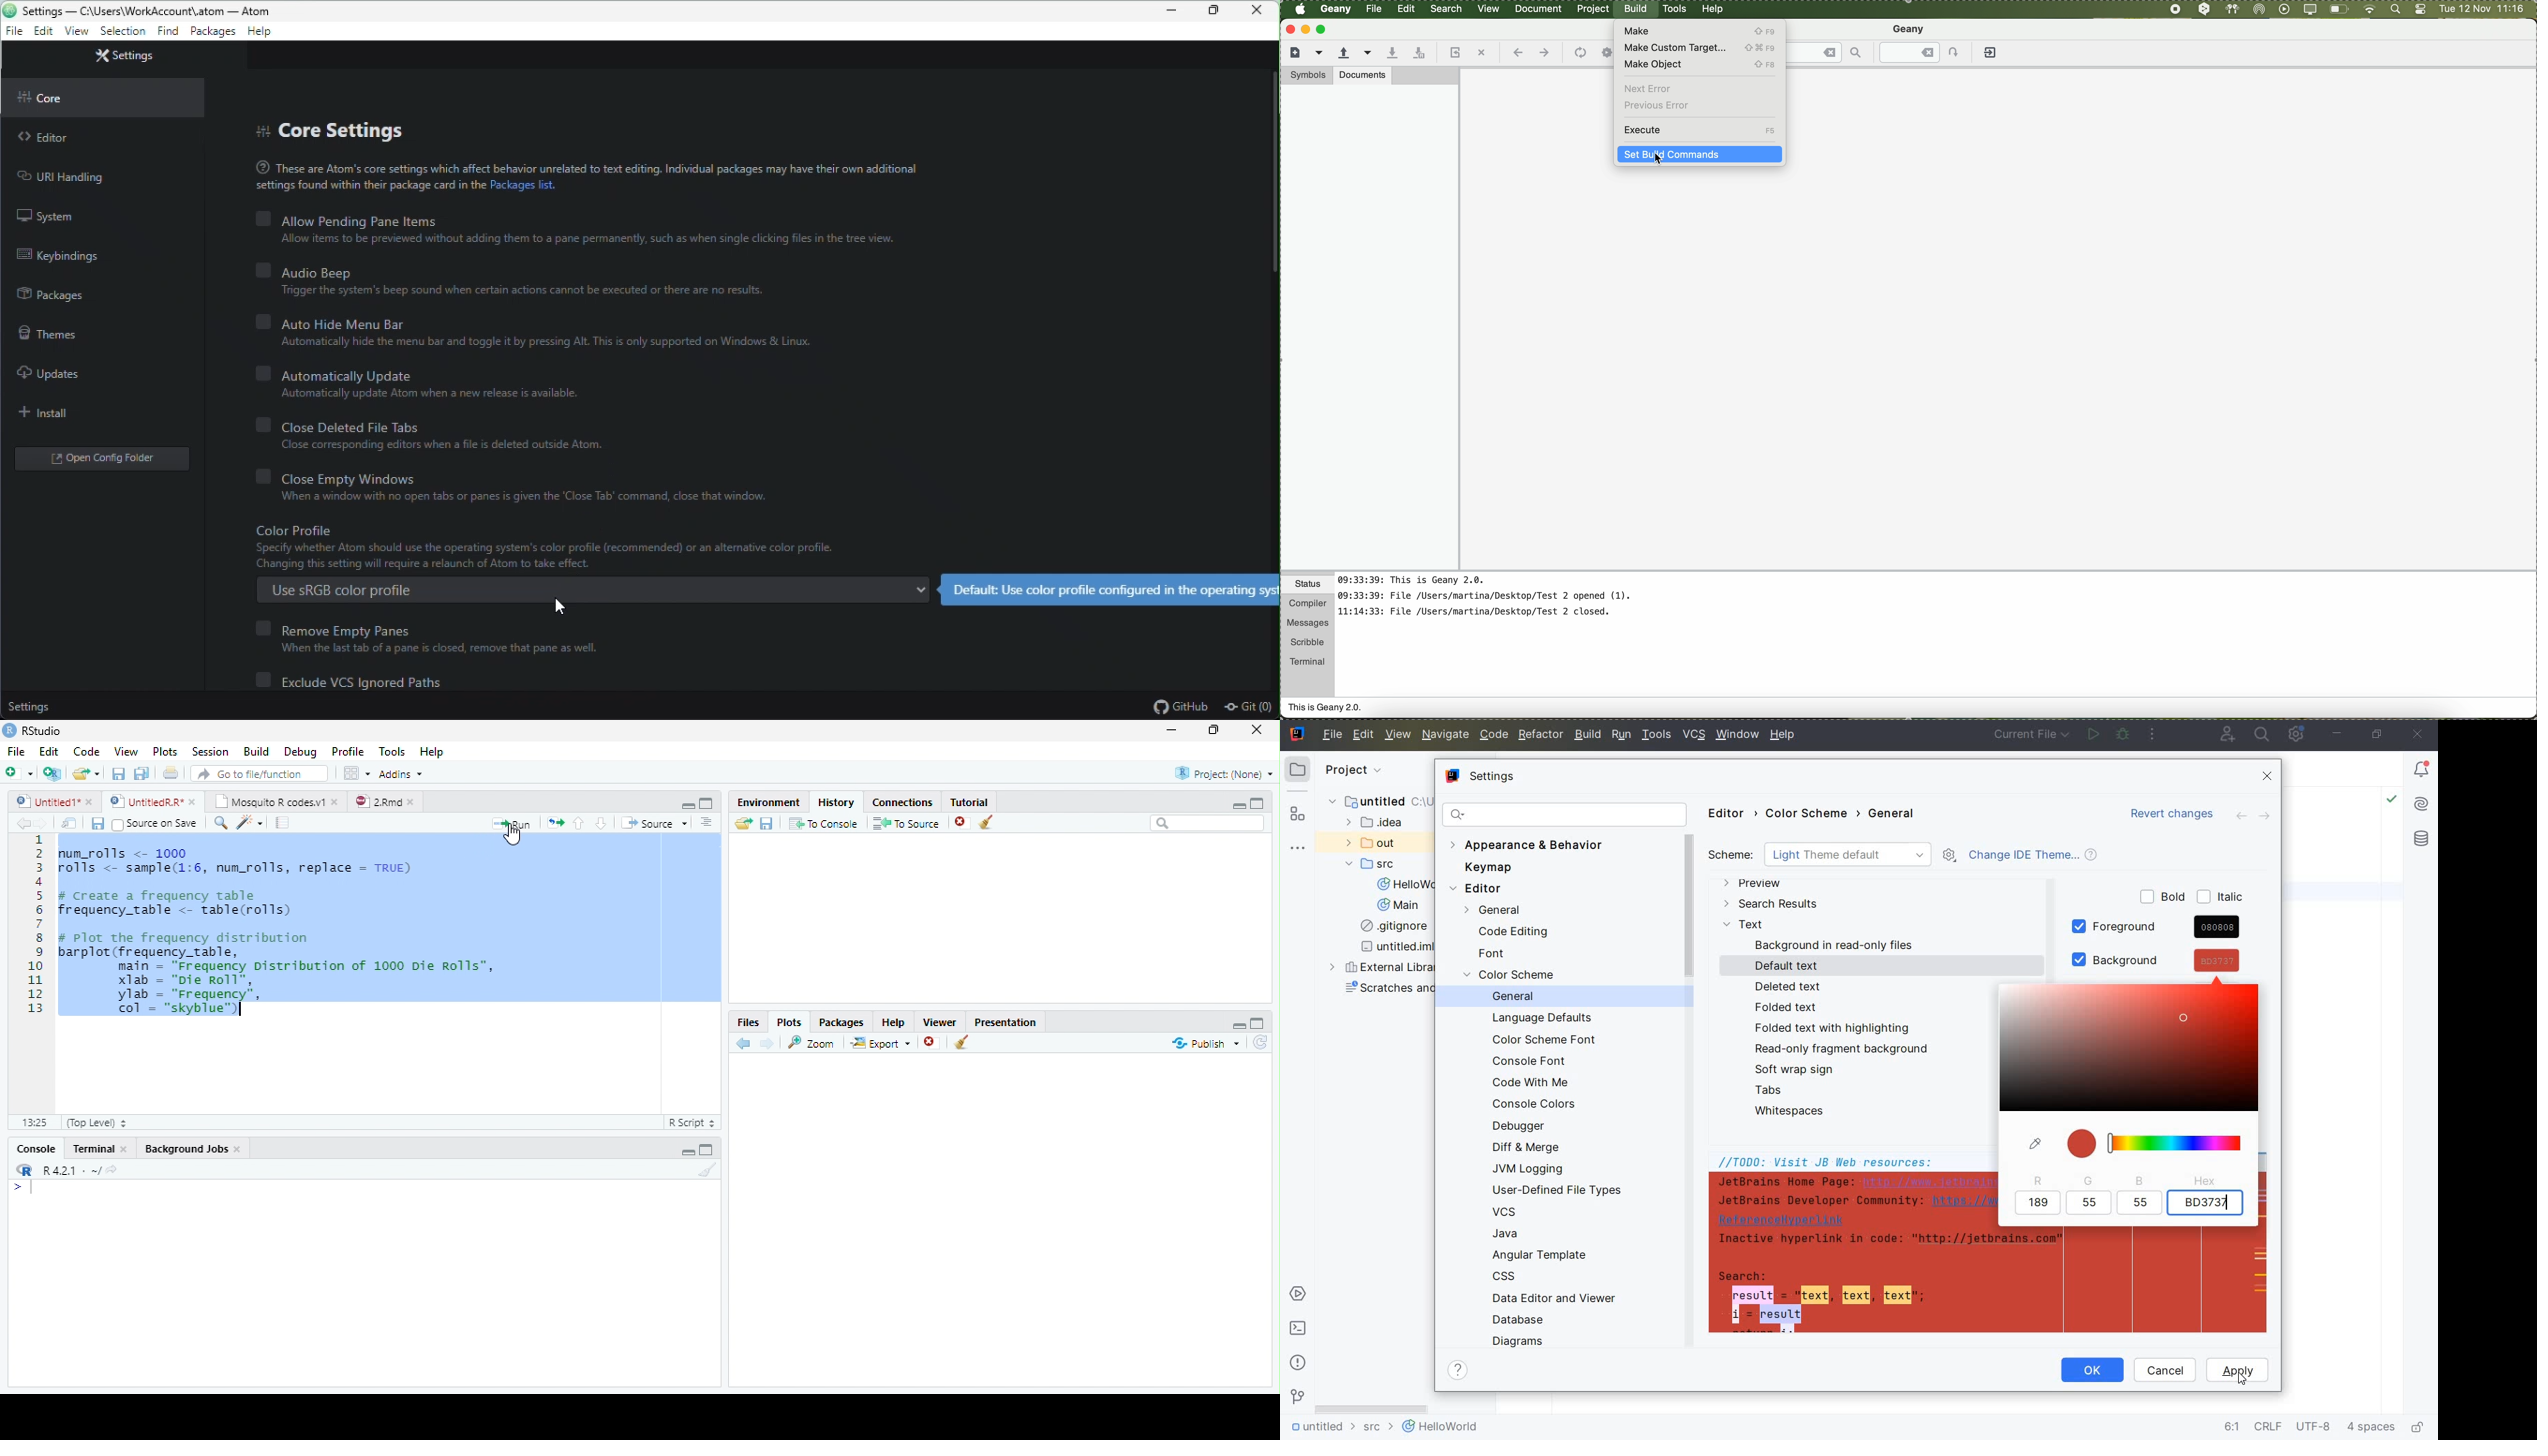 Image resolution: width=2548 pixels, height=1456 pixels. I want to click on Show in new window, so click(71, 823).